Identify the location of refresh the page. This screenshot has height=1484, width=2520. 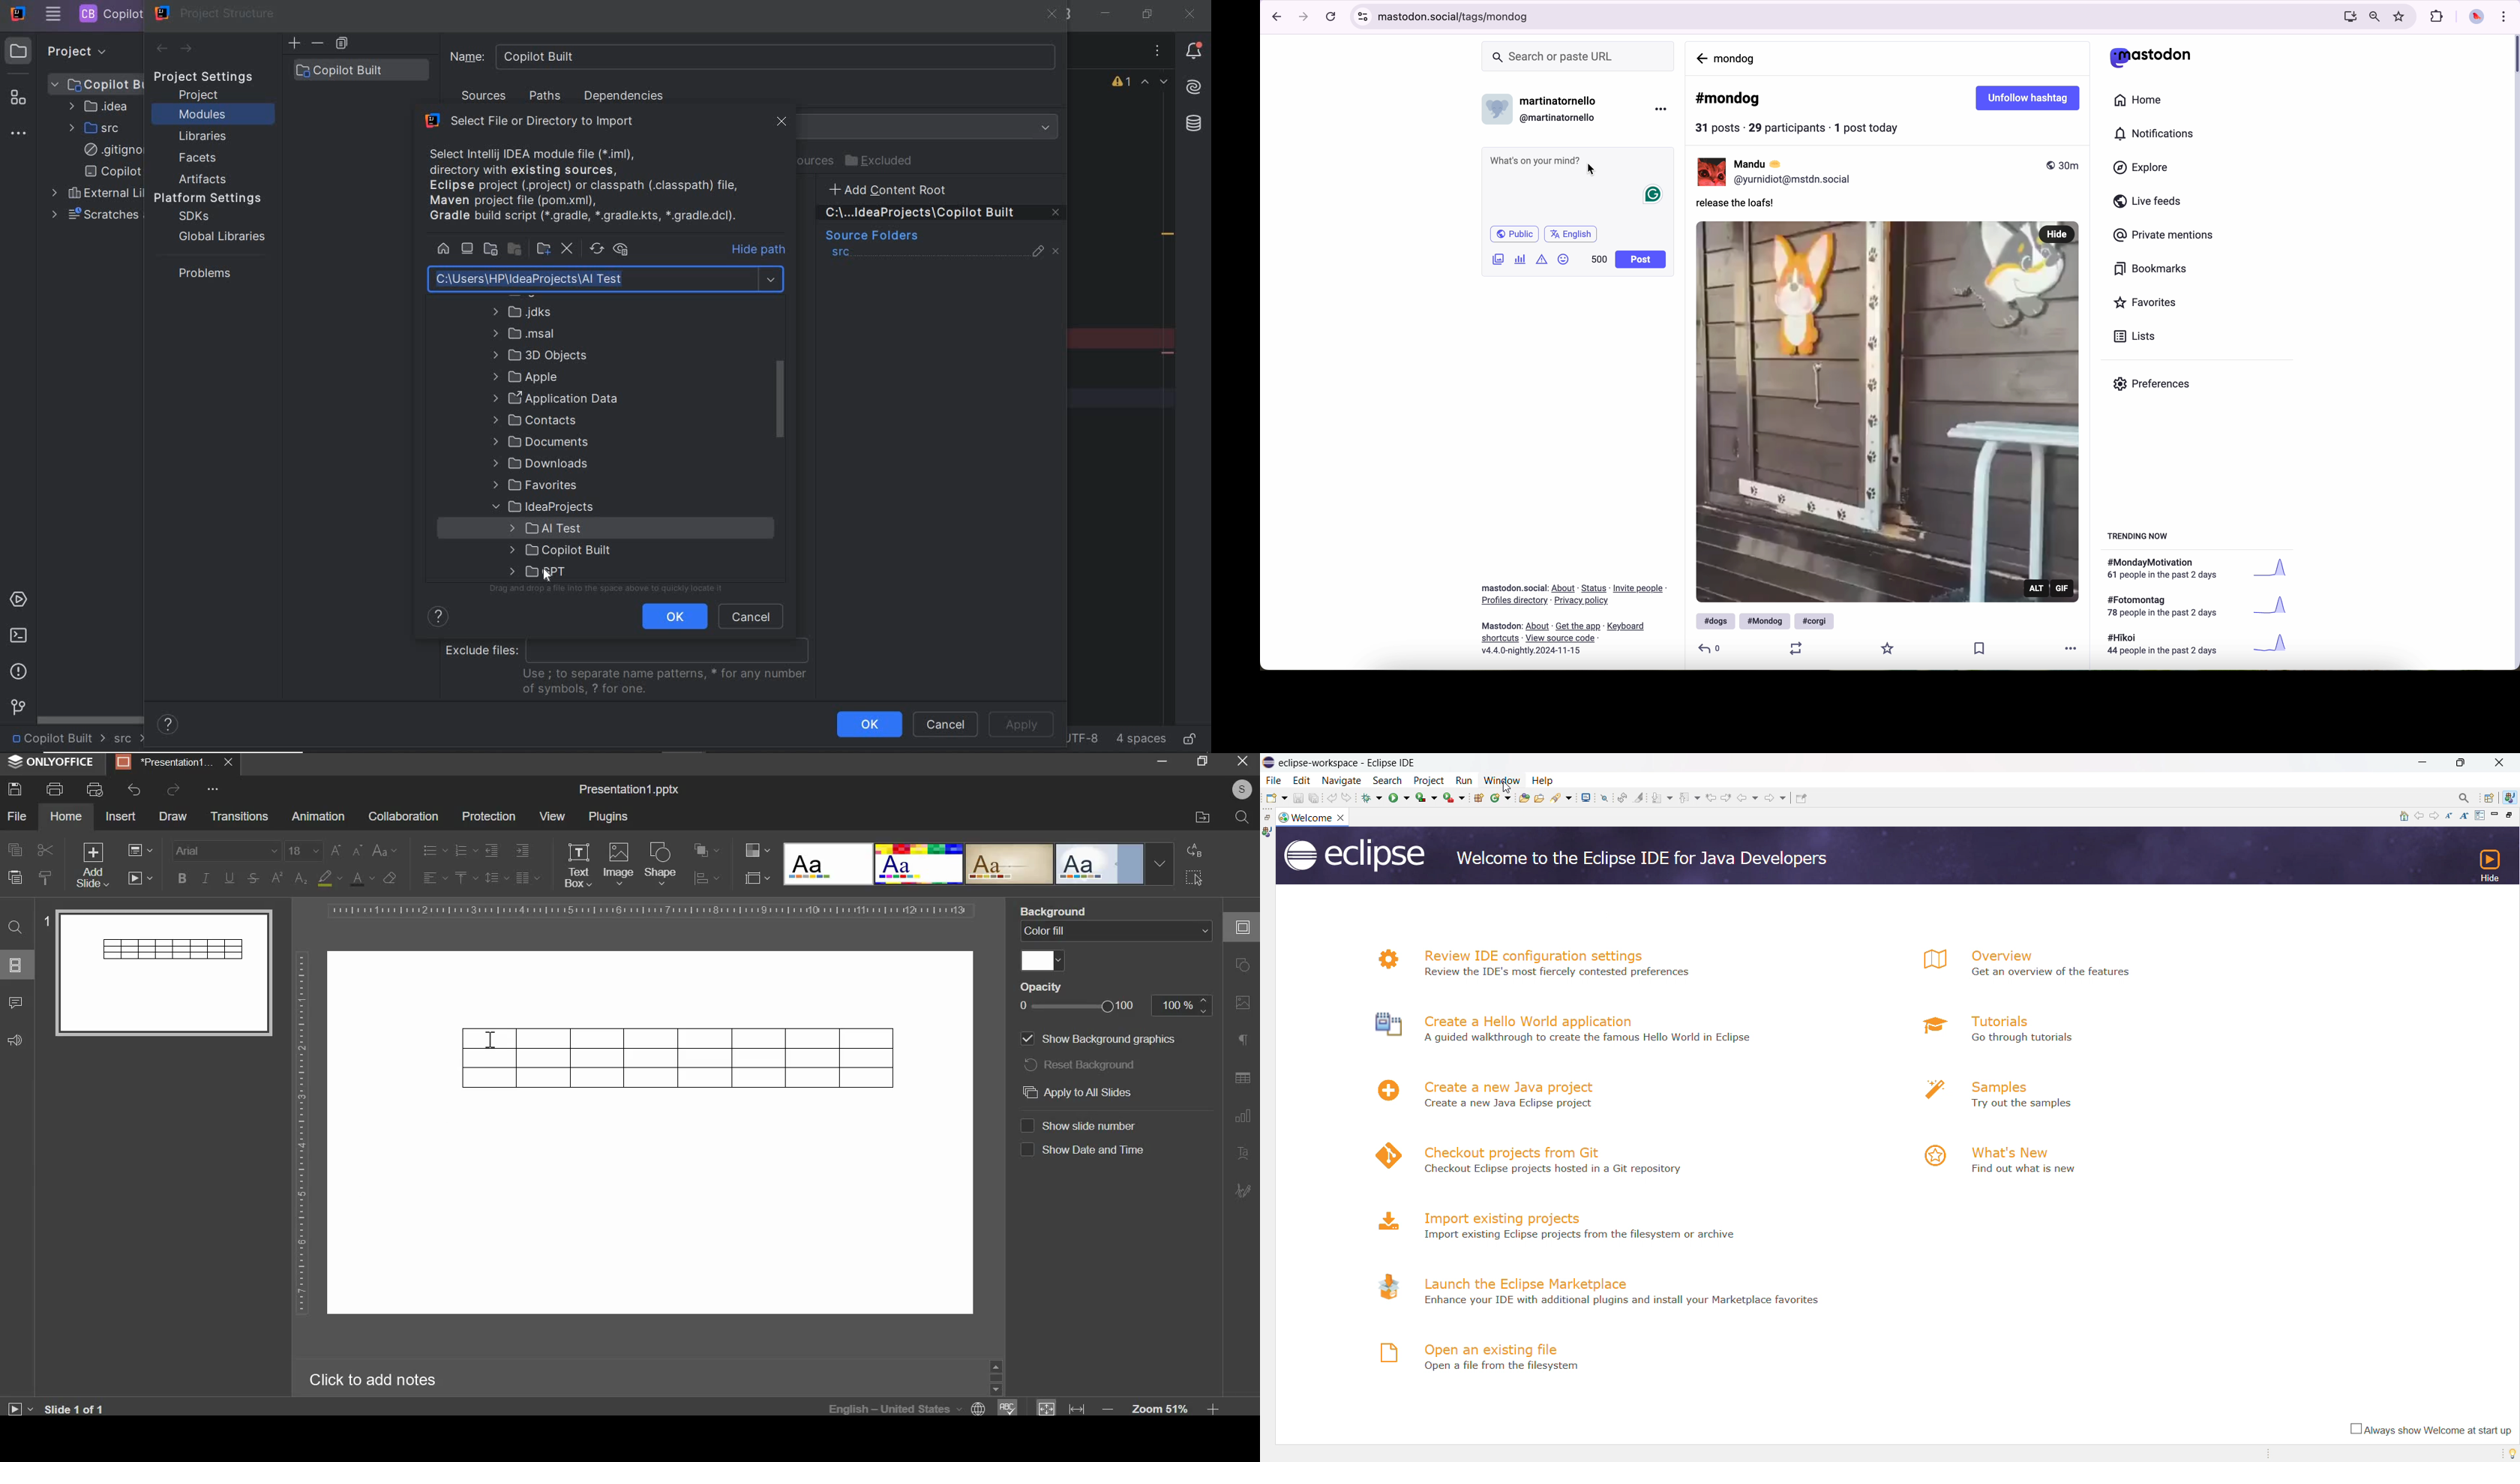
(1331, 18).